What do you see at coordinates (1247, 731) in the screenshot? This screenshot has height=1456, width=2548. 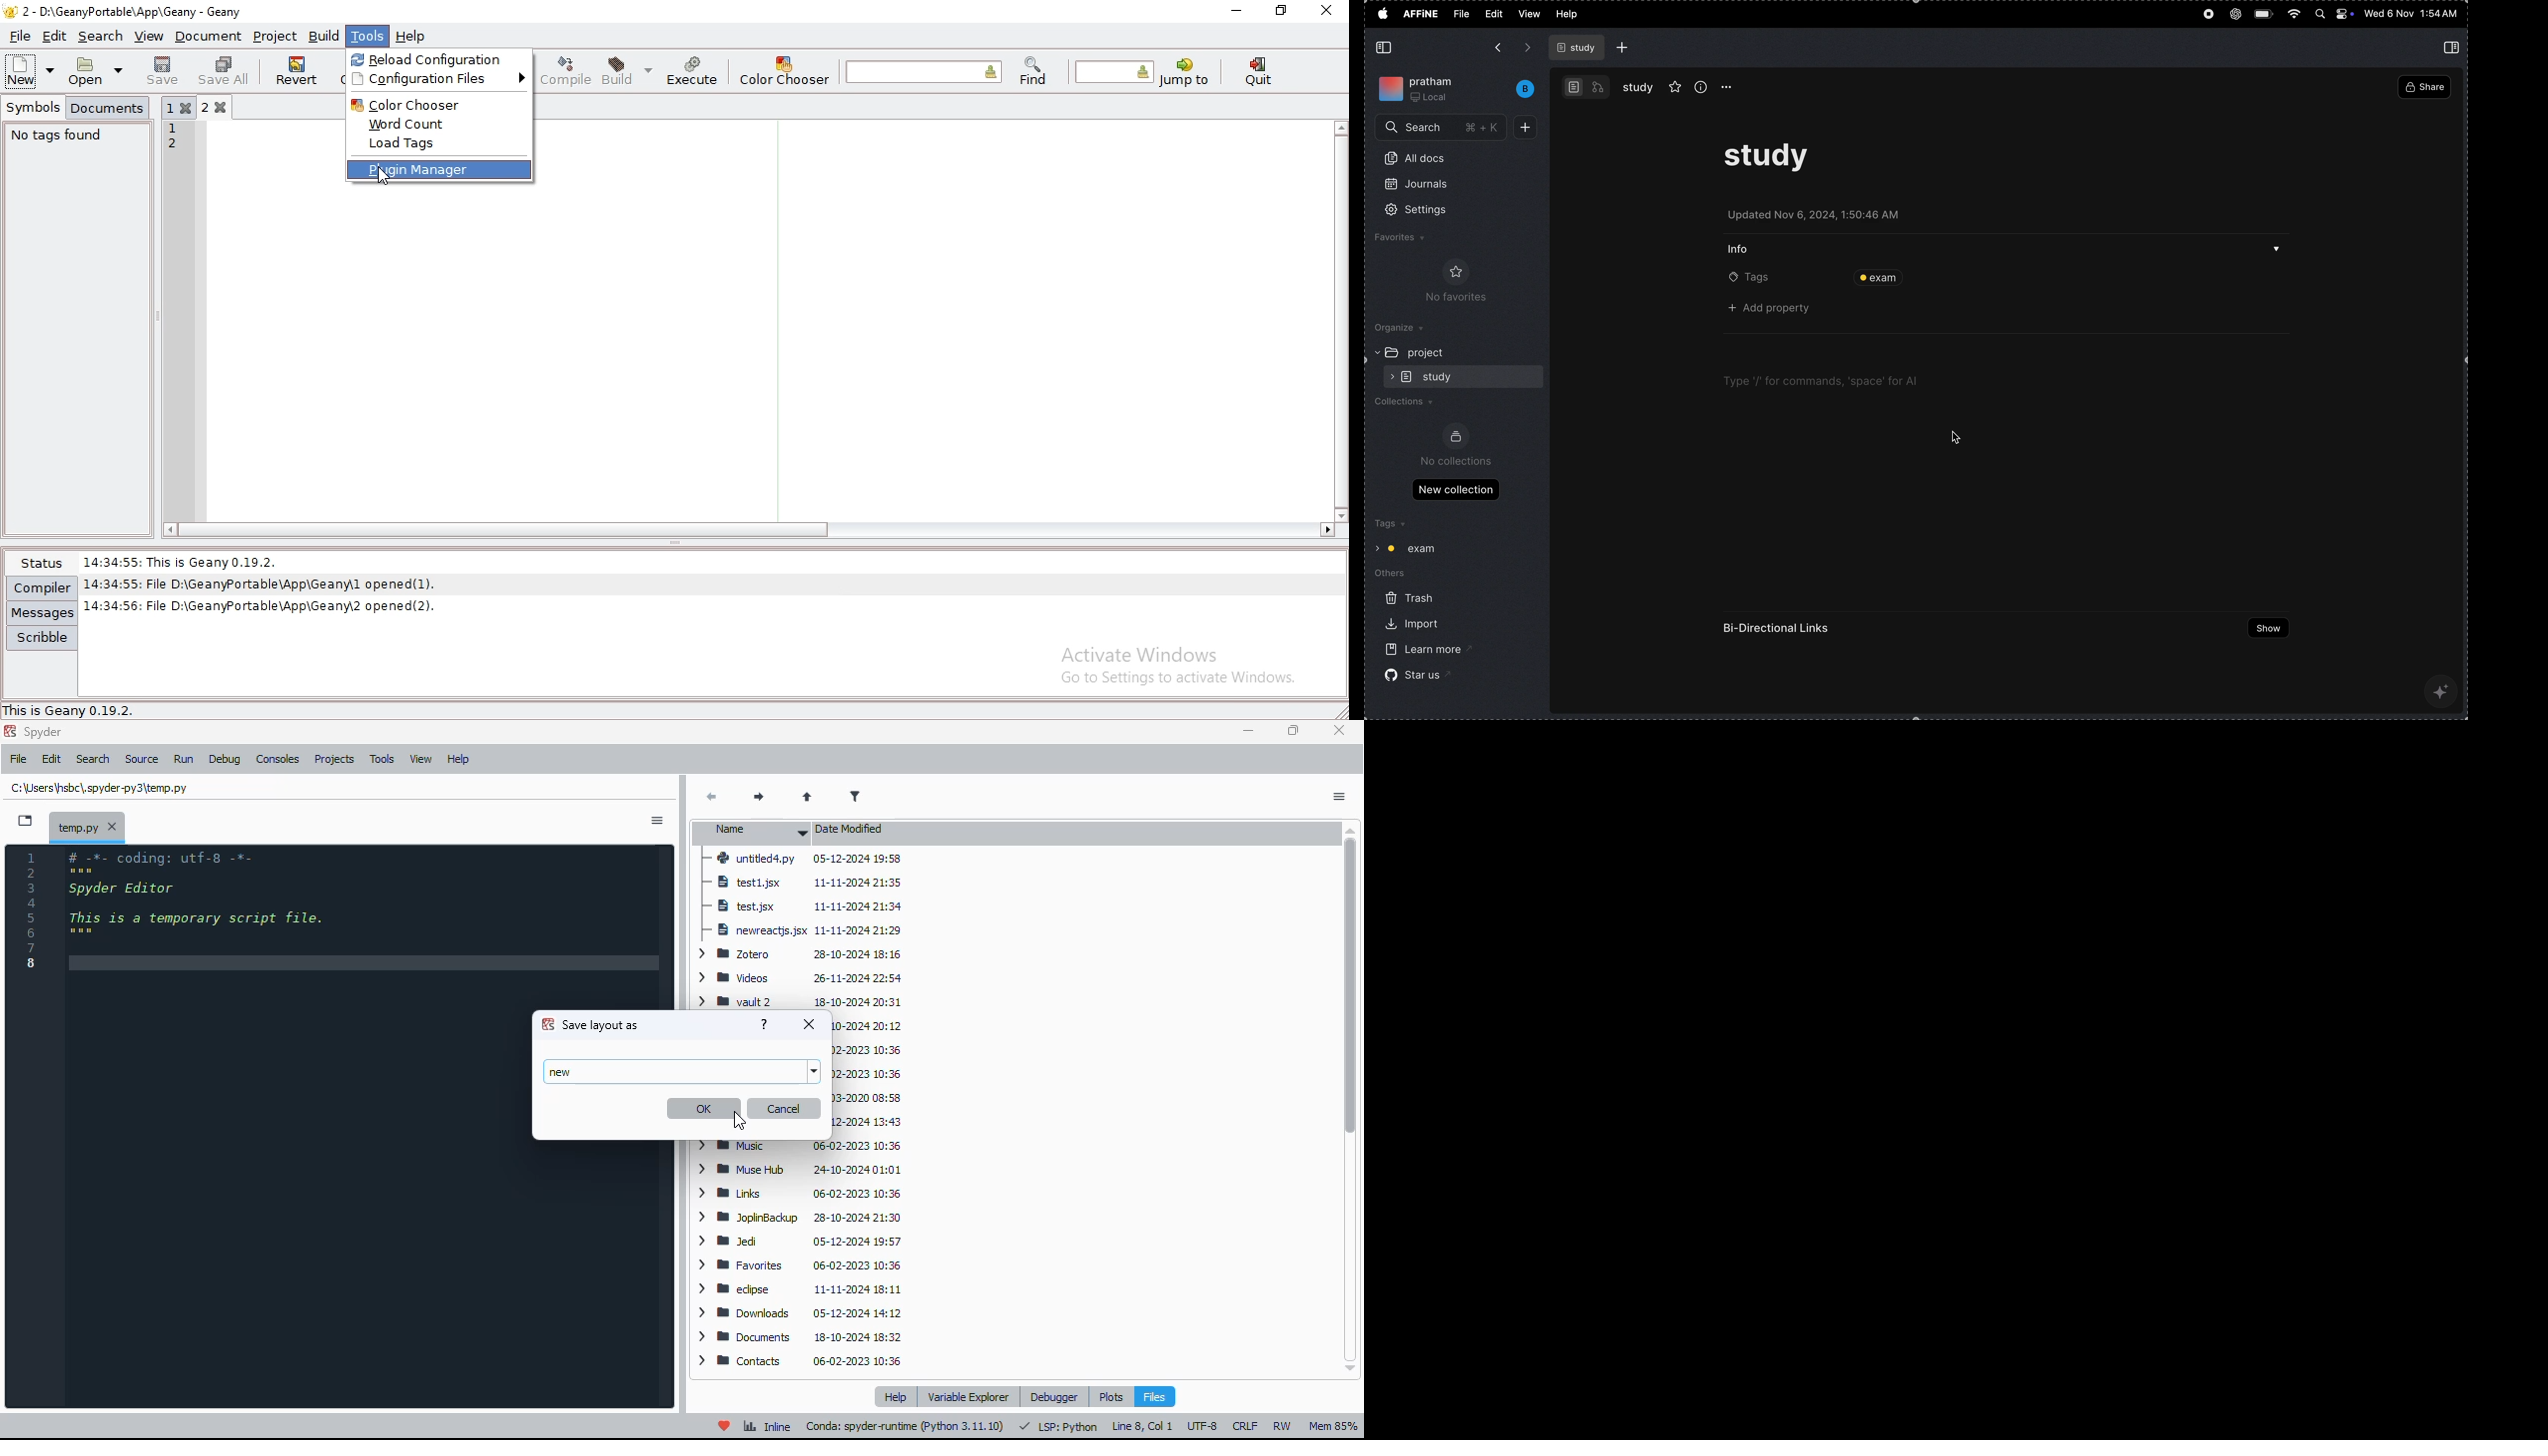 I see `minimize` at bounding box center [1247, 731].